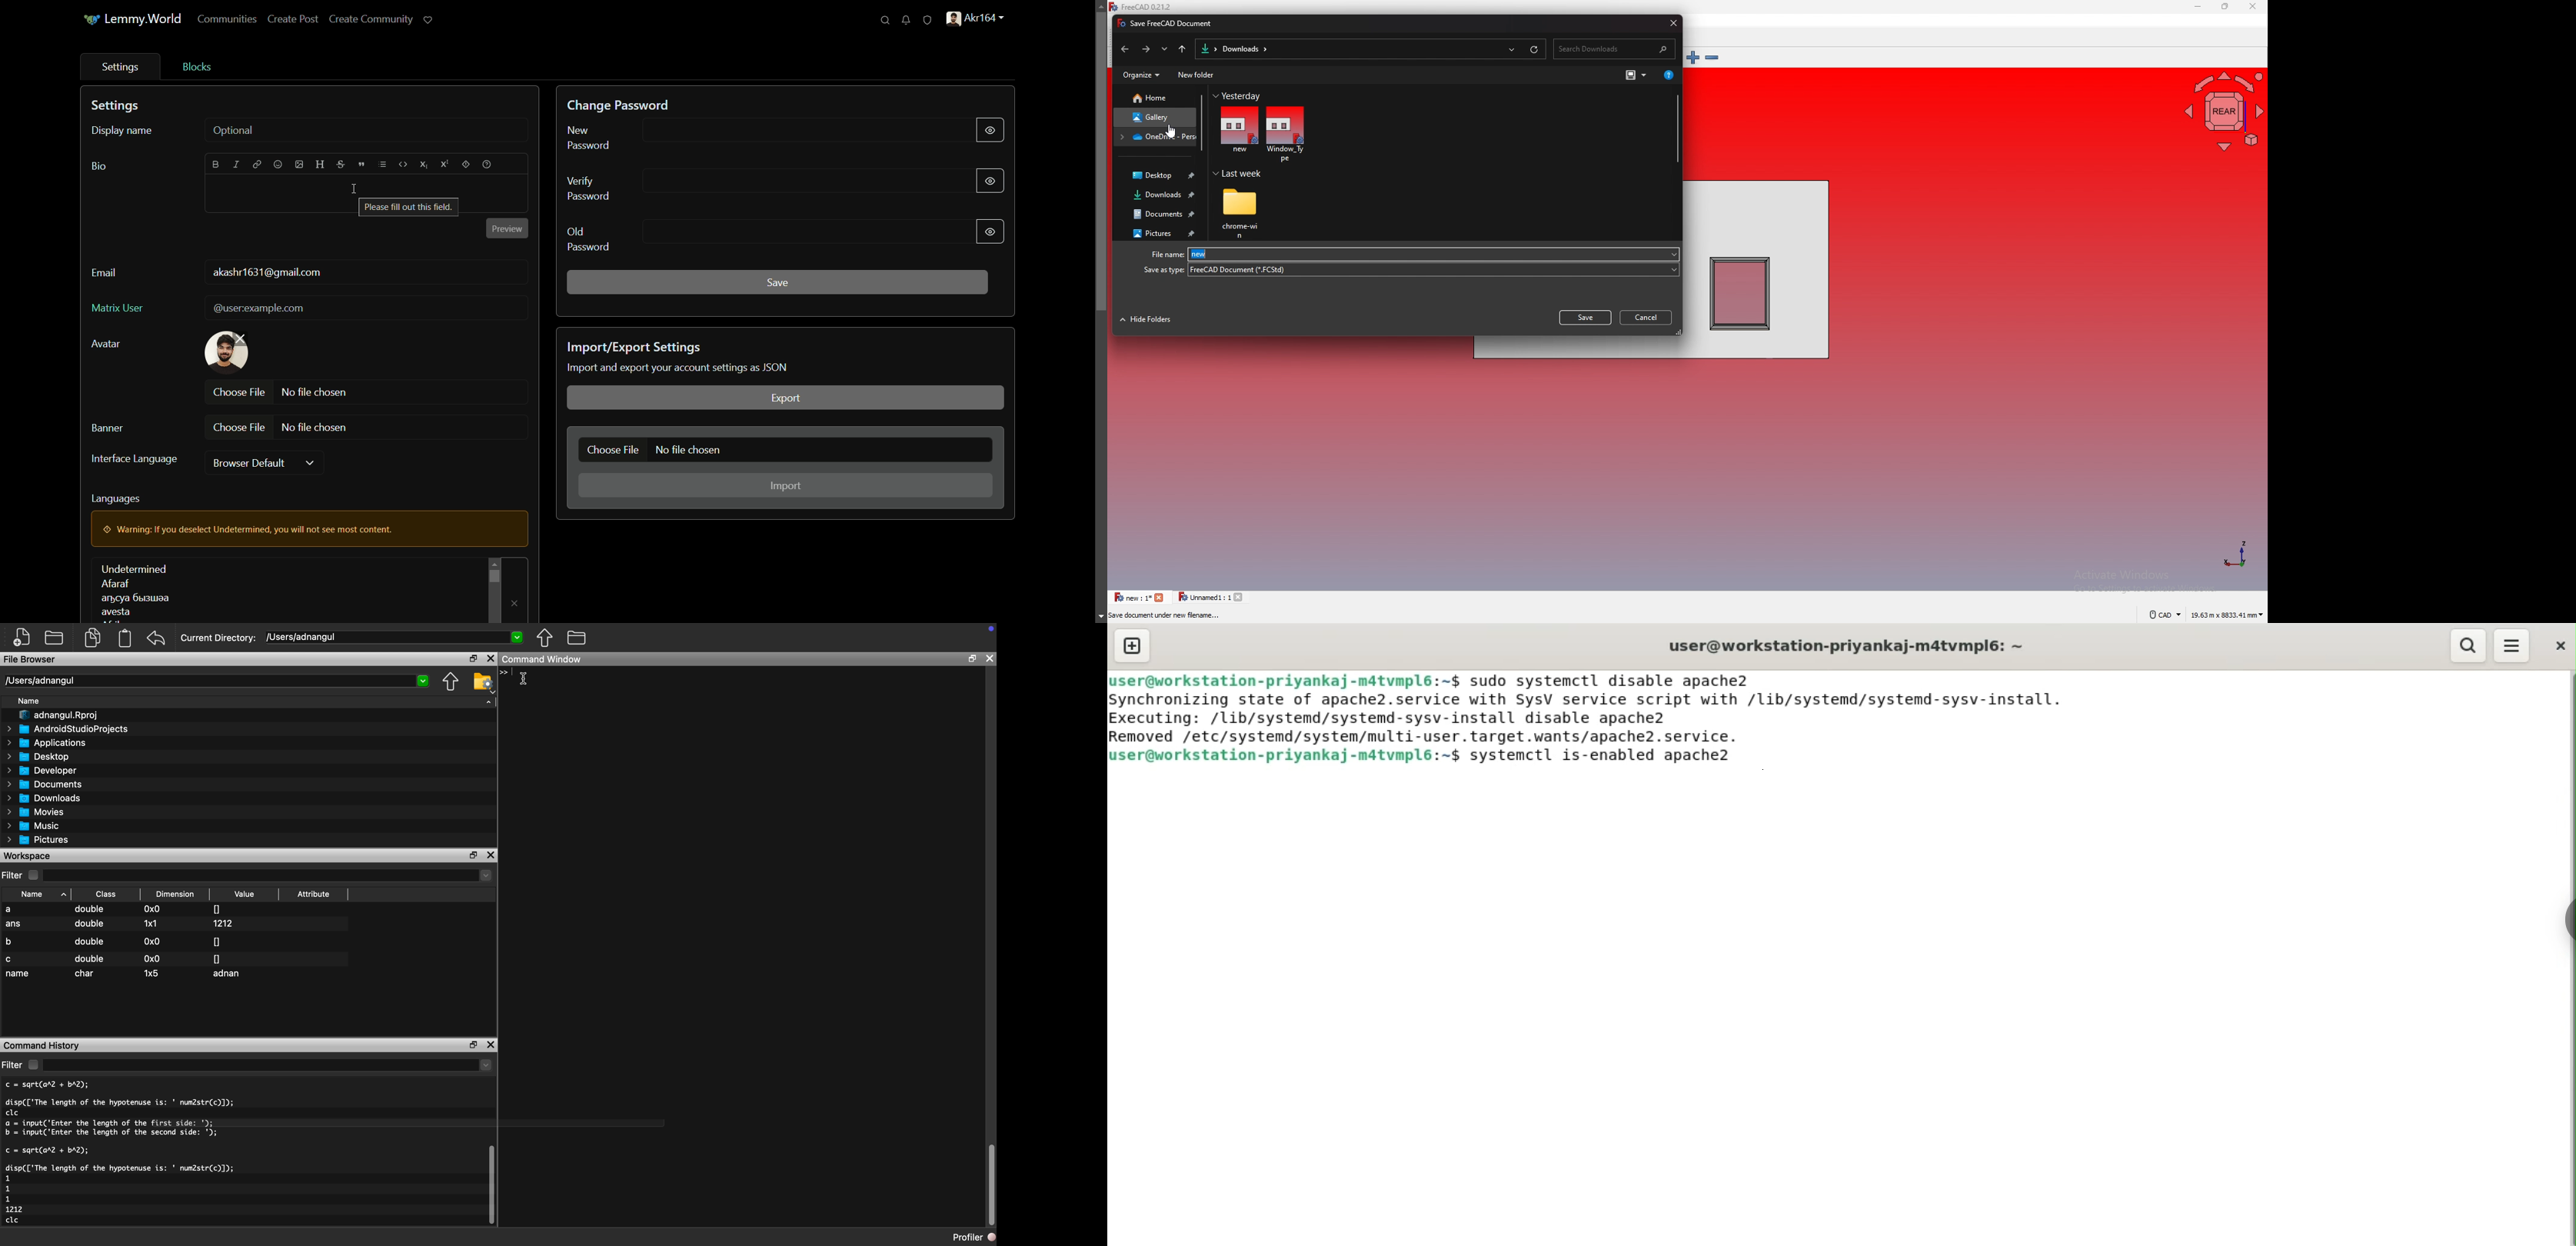 This screenshot has height=1260, width=2576. Describe the element at coordinates (1286, 679) in the screenshot. I see `user@workstation-priyankaj-m4tvmpl6:~$` at that location.